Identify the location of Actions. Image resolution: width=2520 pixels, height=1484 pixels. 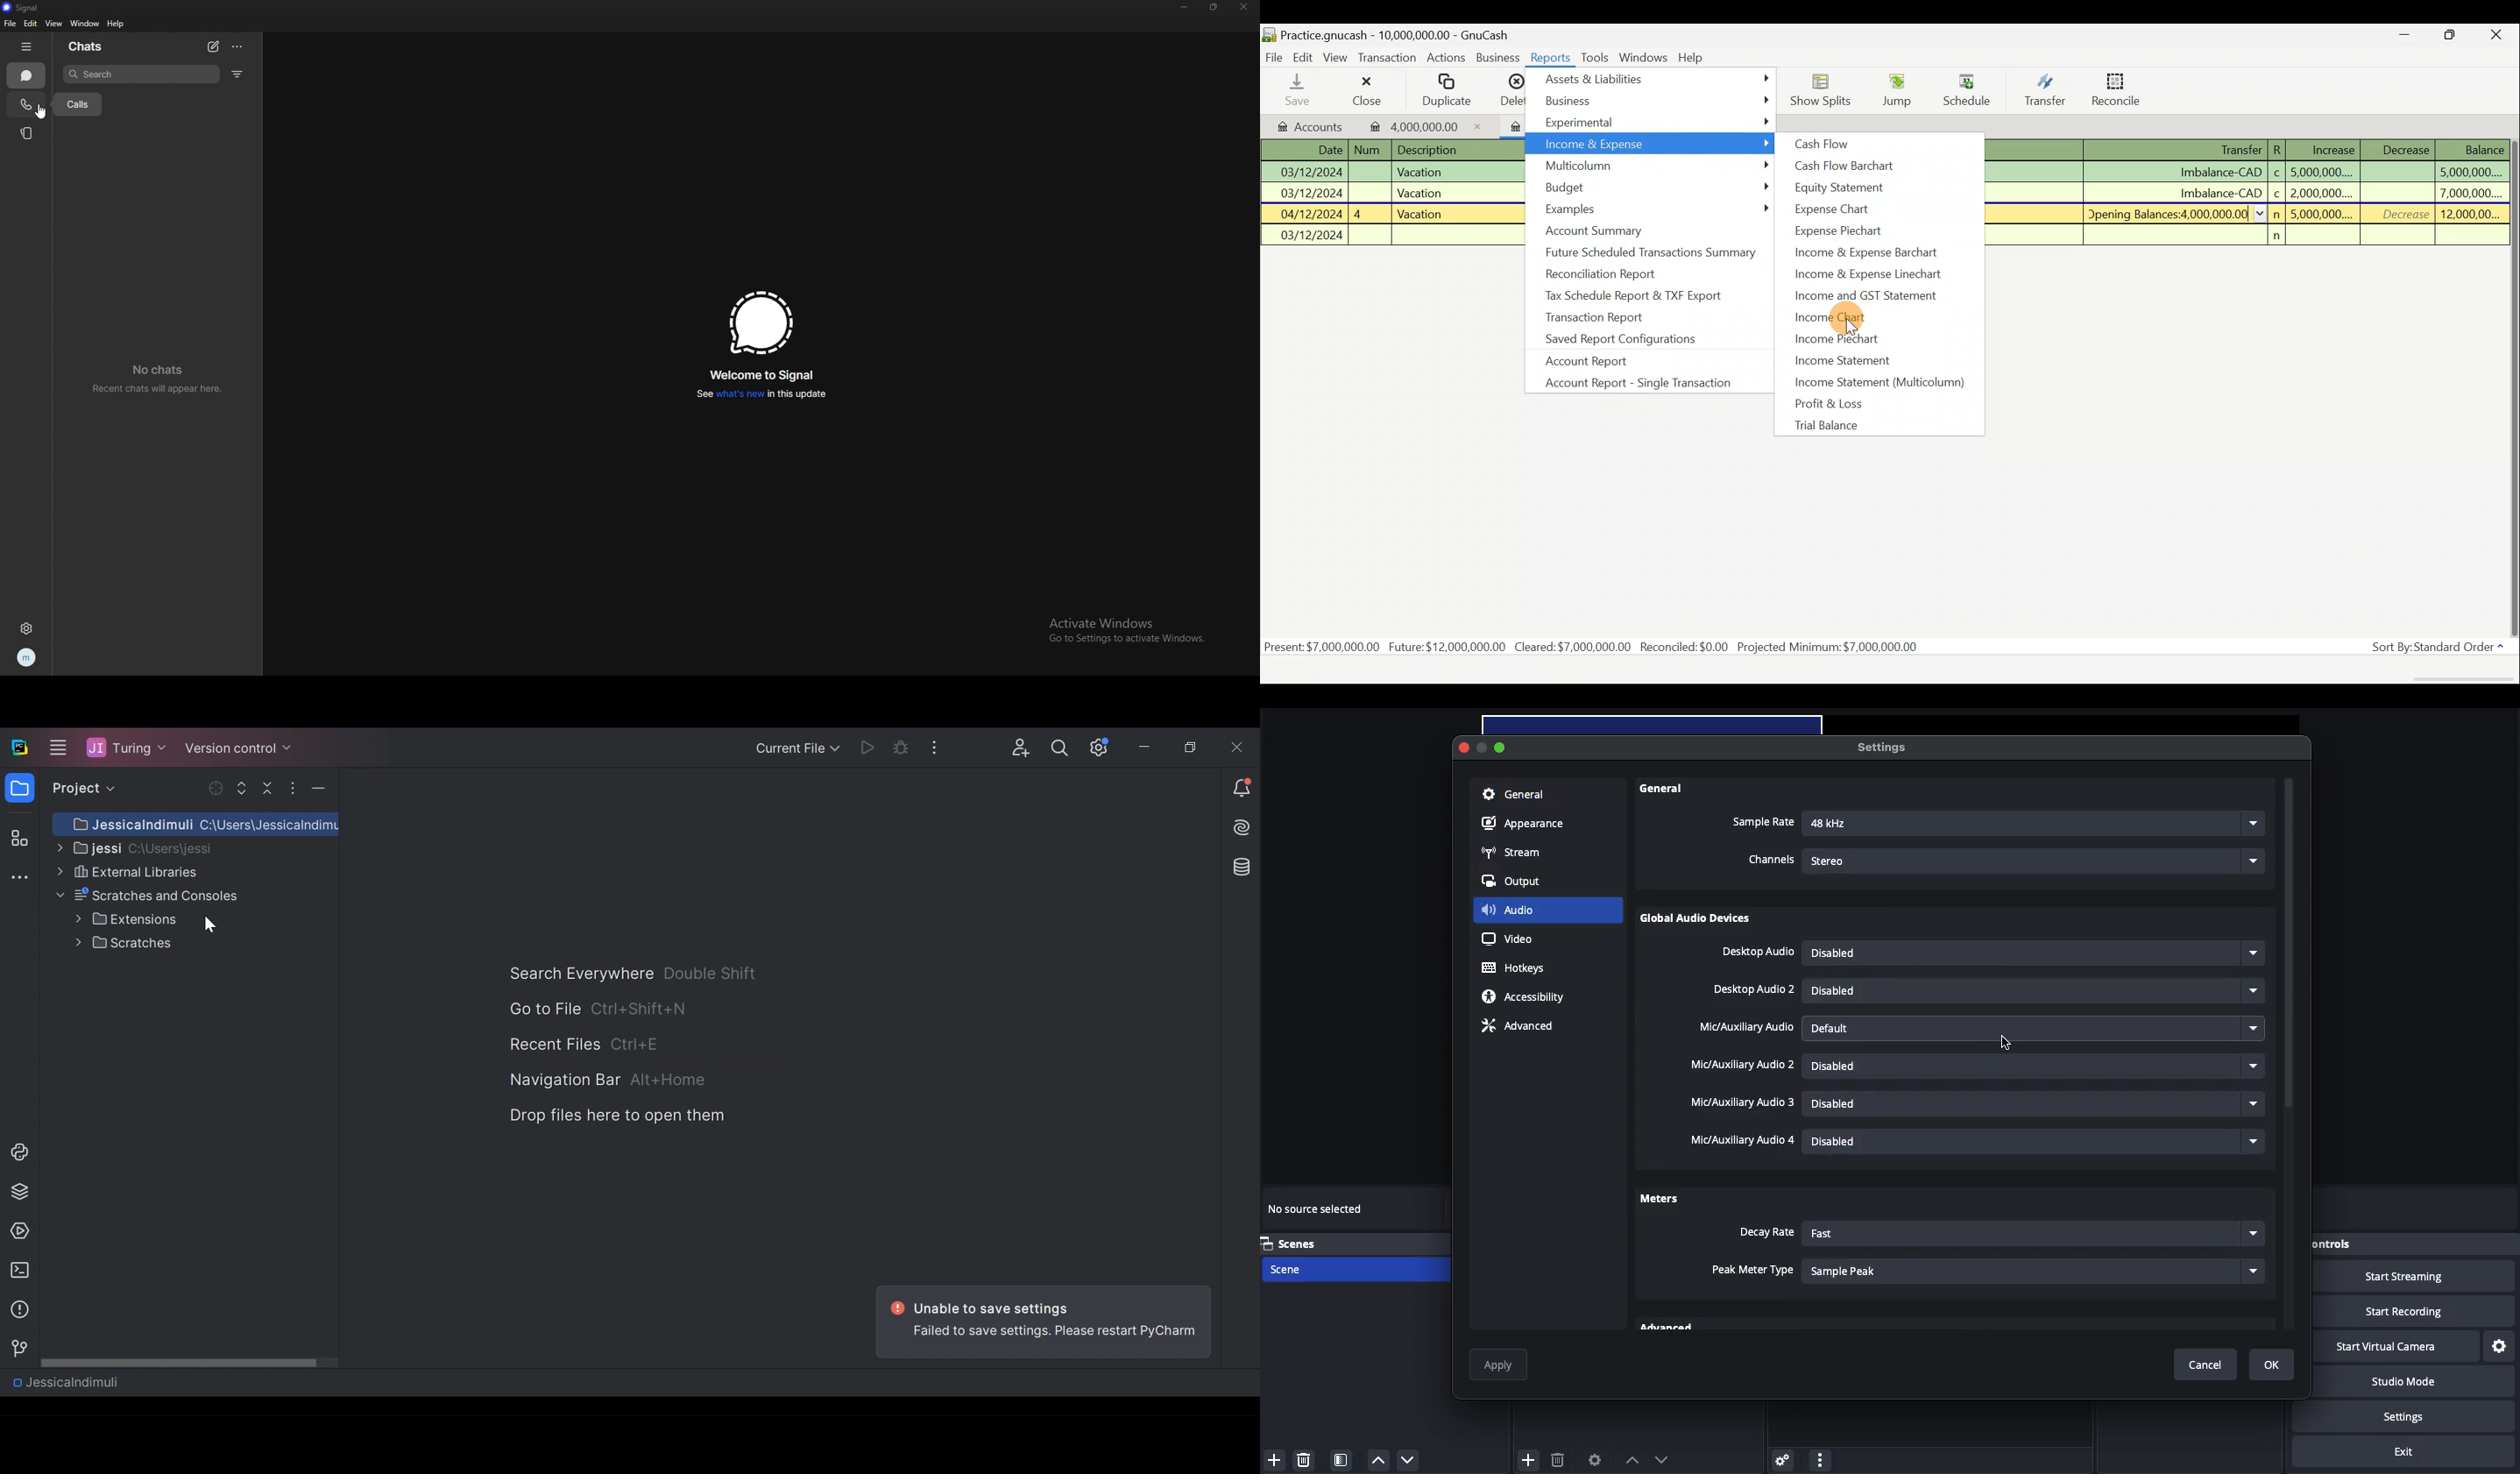
(1446, 57).